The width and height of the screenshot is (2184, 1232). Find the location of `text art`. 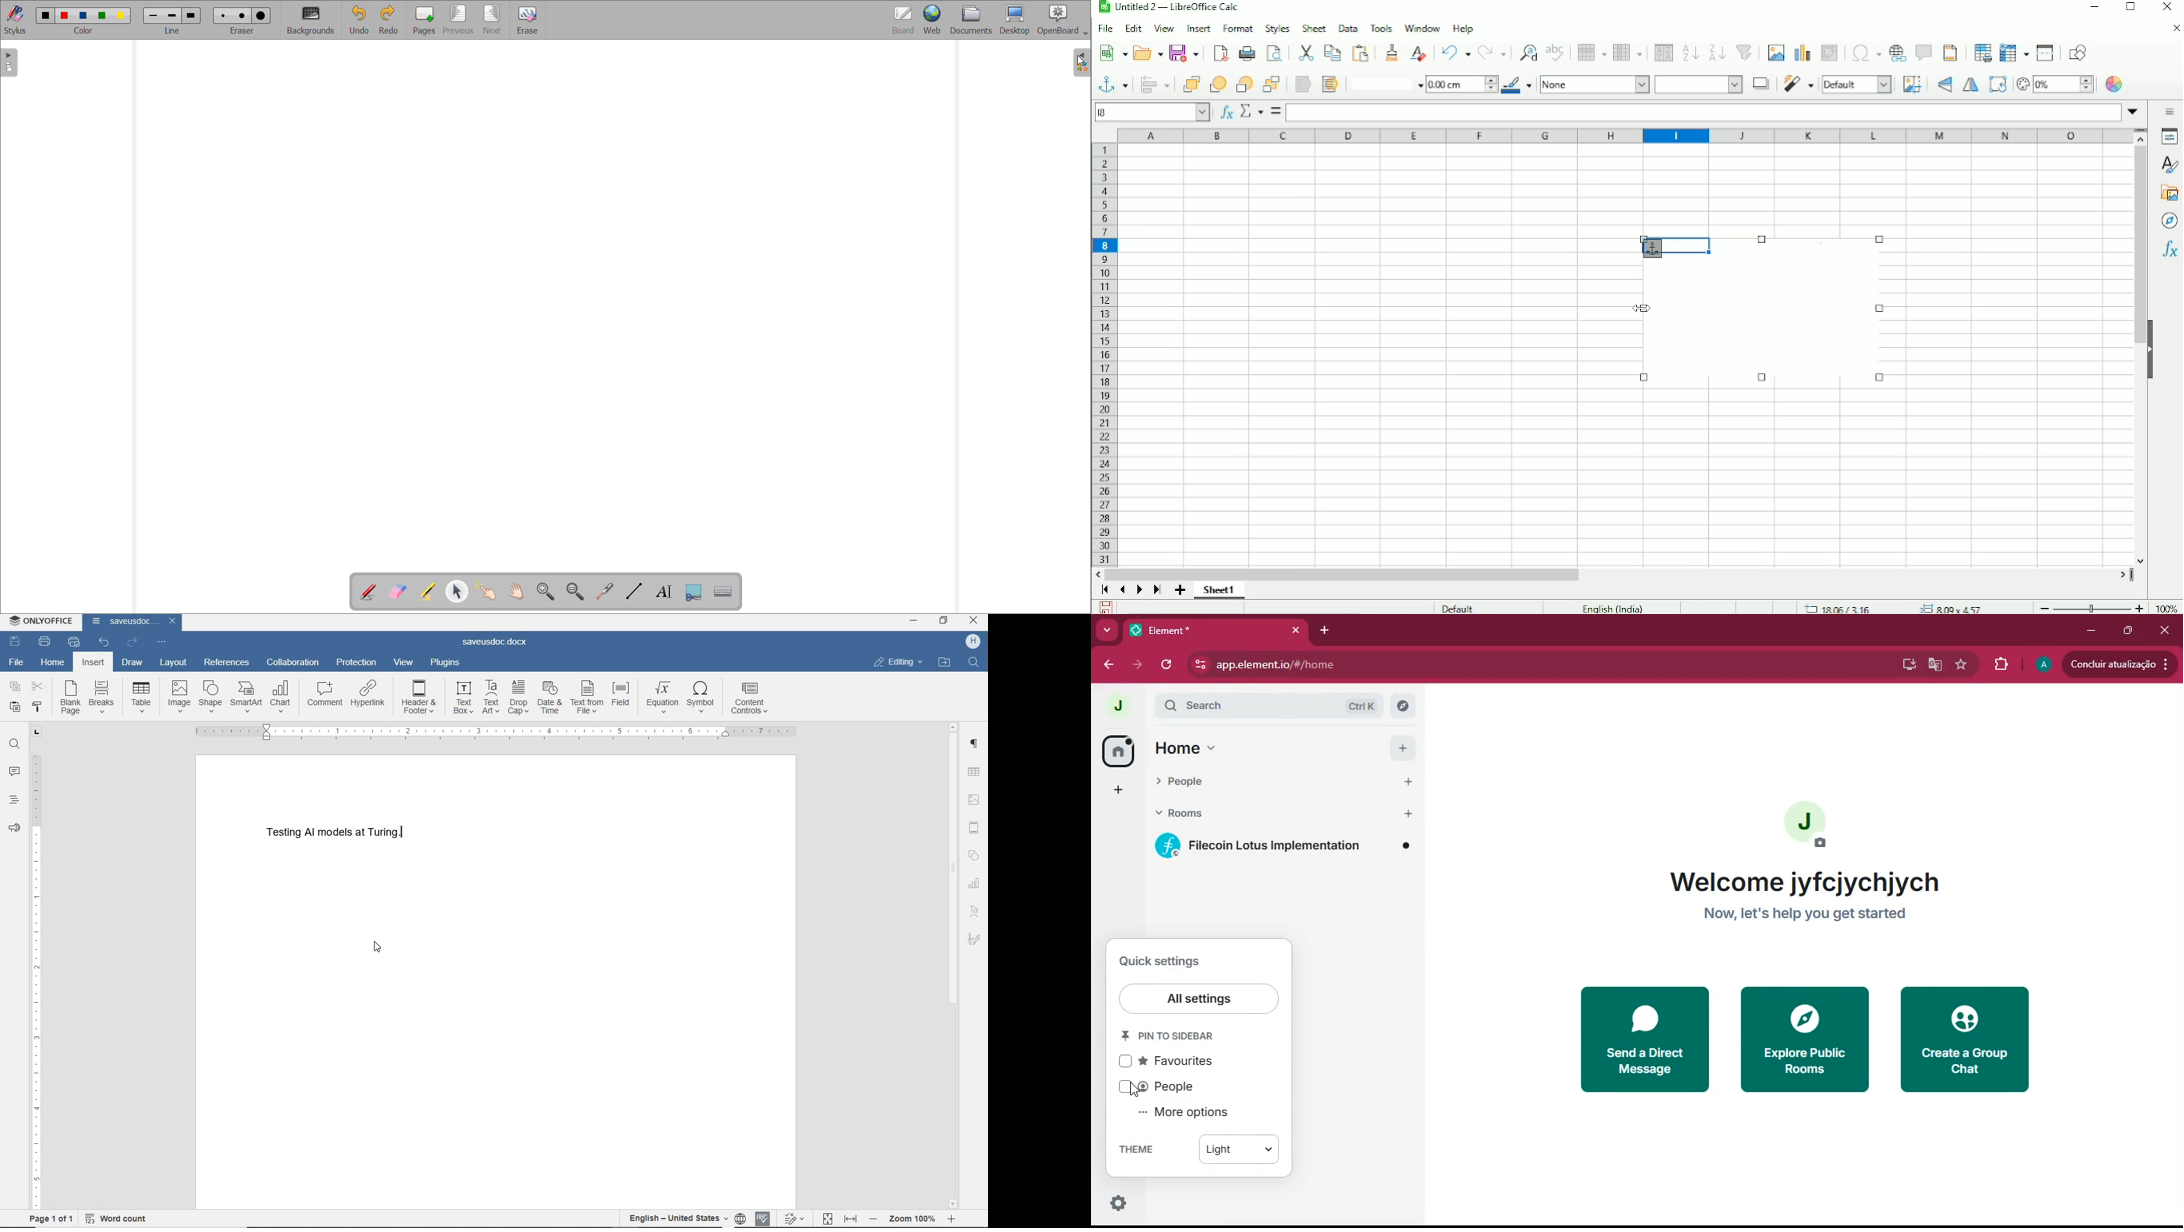

text art is located at coordinates (975, 911).